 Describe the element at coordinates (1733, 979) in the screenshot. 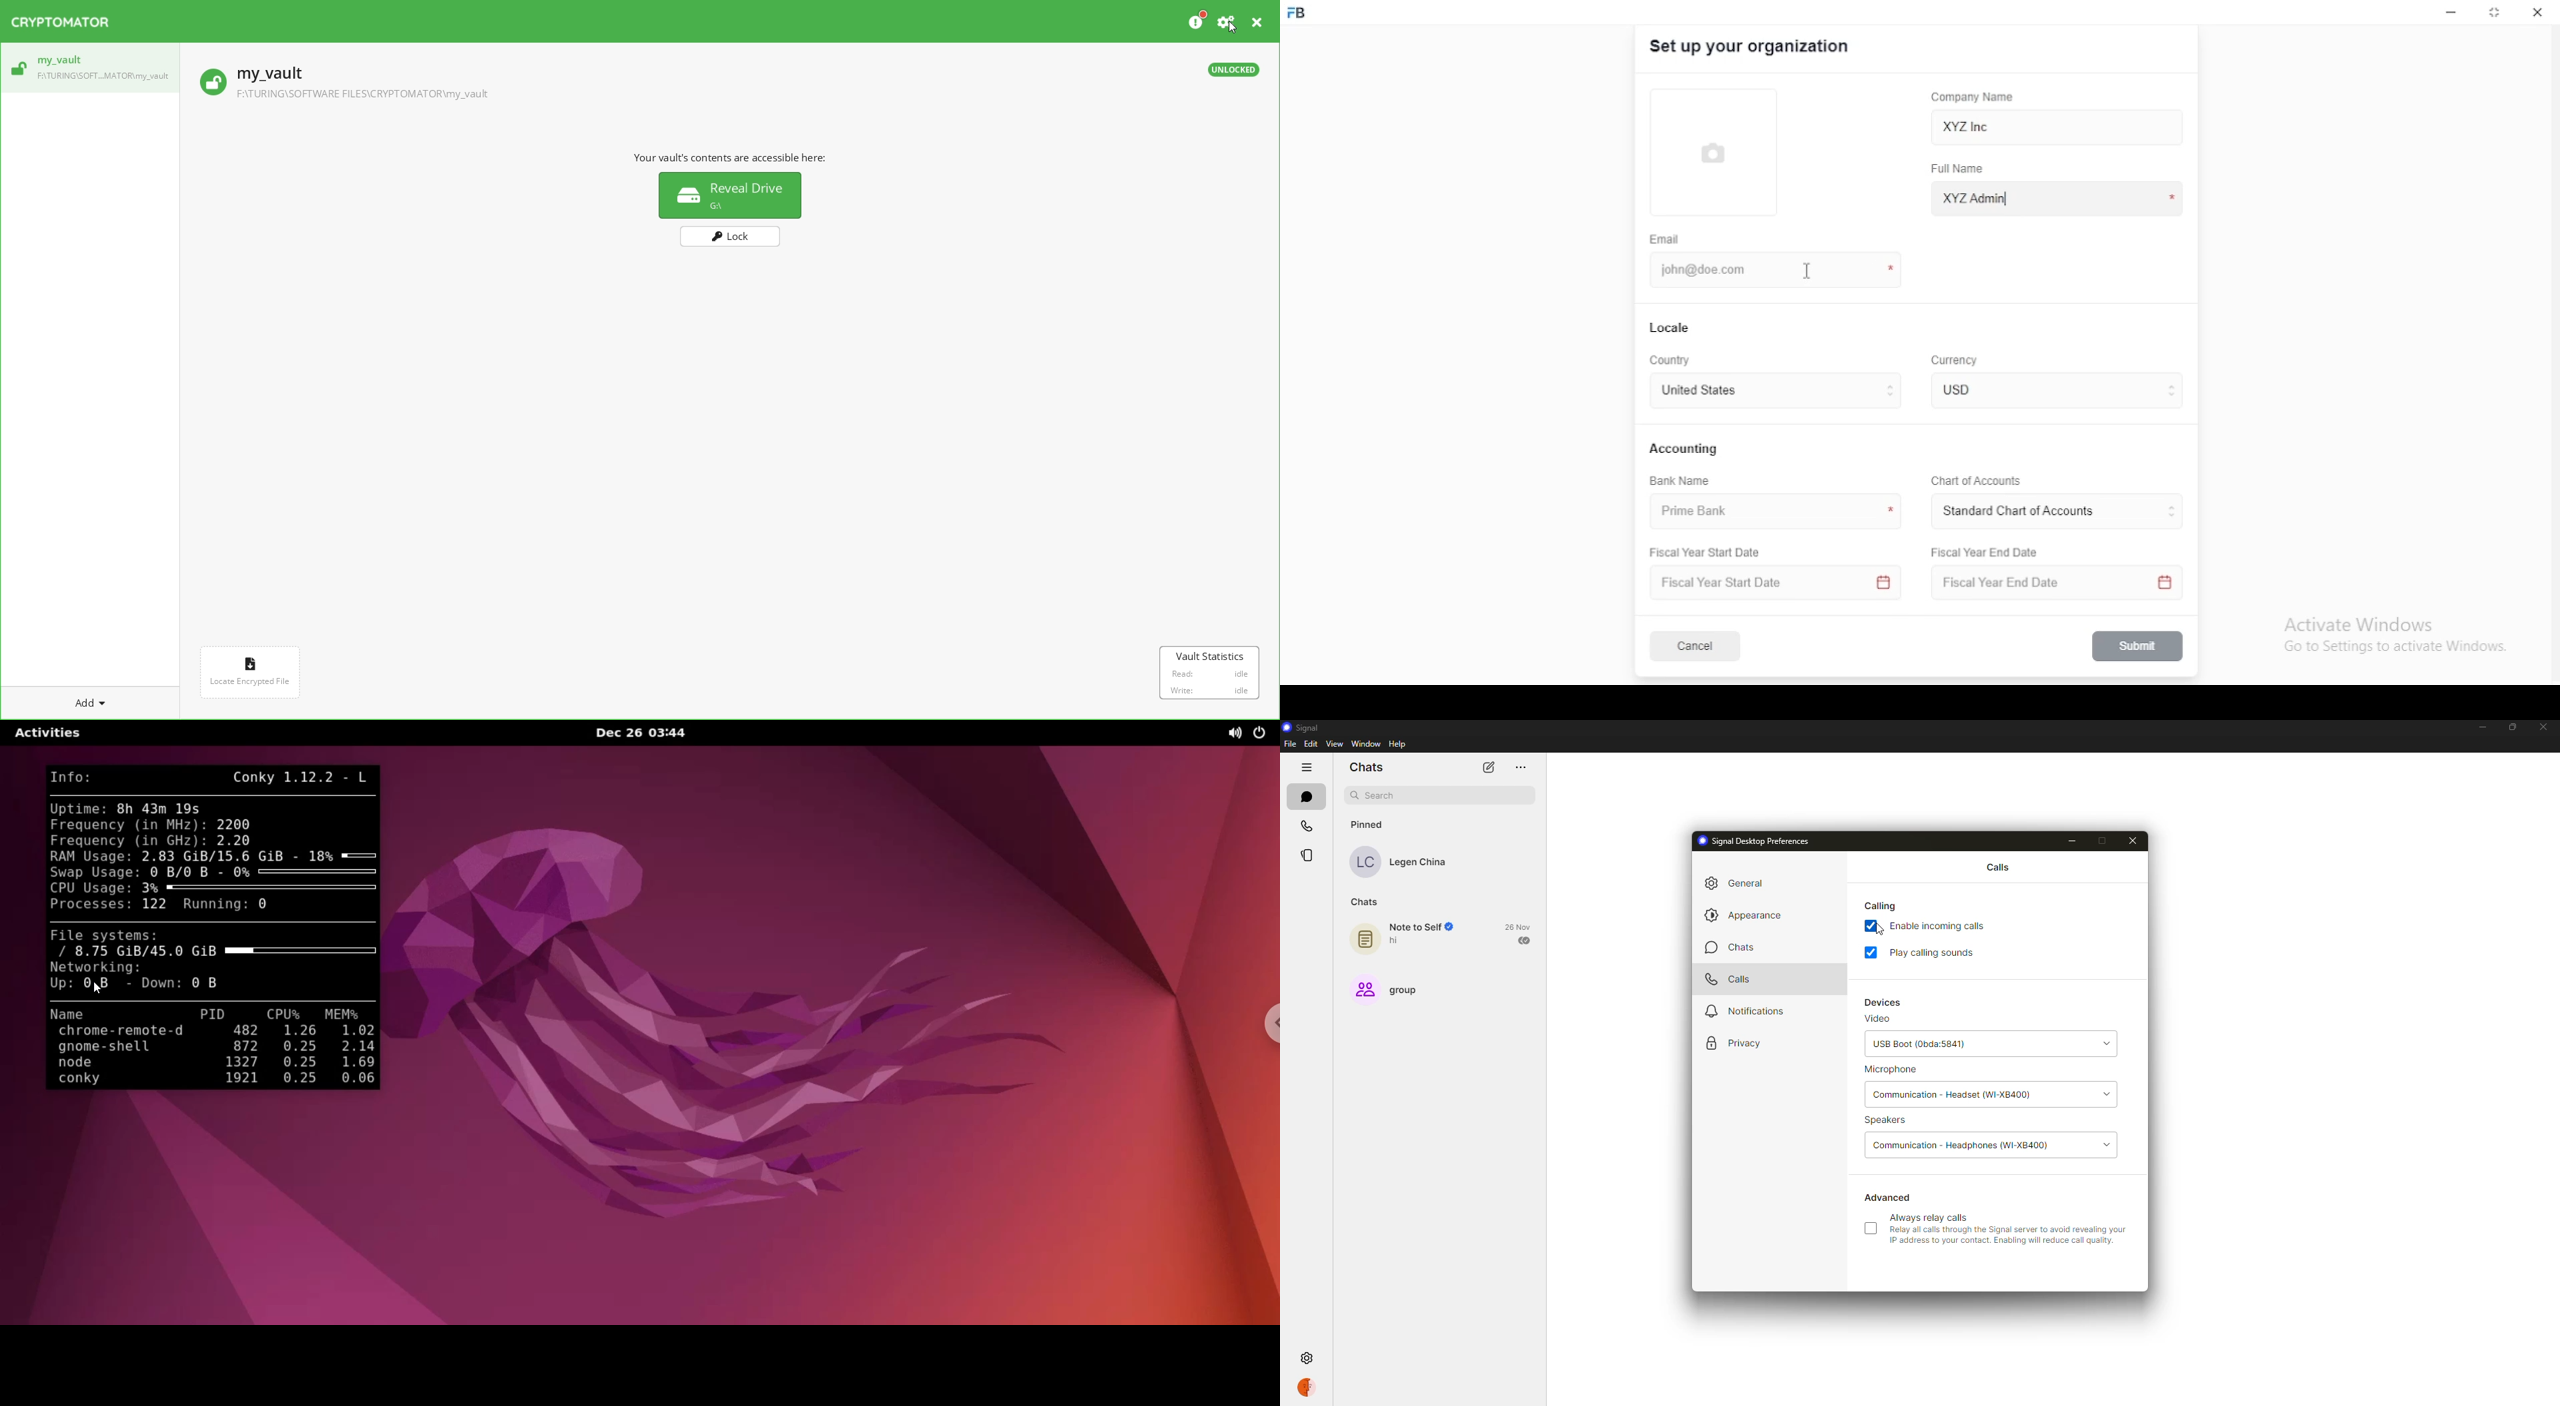

I see `calls` at that location.